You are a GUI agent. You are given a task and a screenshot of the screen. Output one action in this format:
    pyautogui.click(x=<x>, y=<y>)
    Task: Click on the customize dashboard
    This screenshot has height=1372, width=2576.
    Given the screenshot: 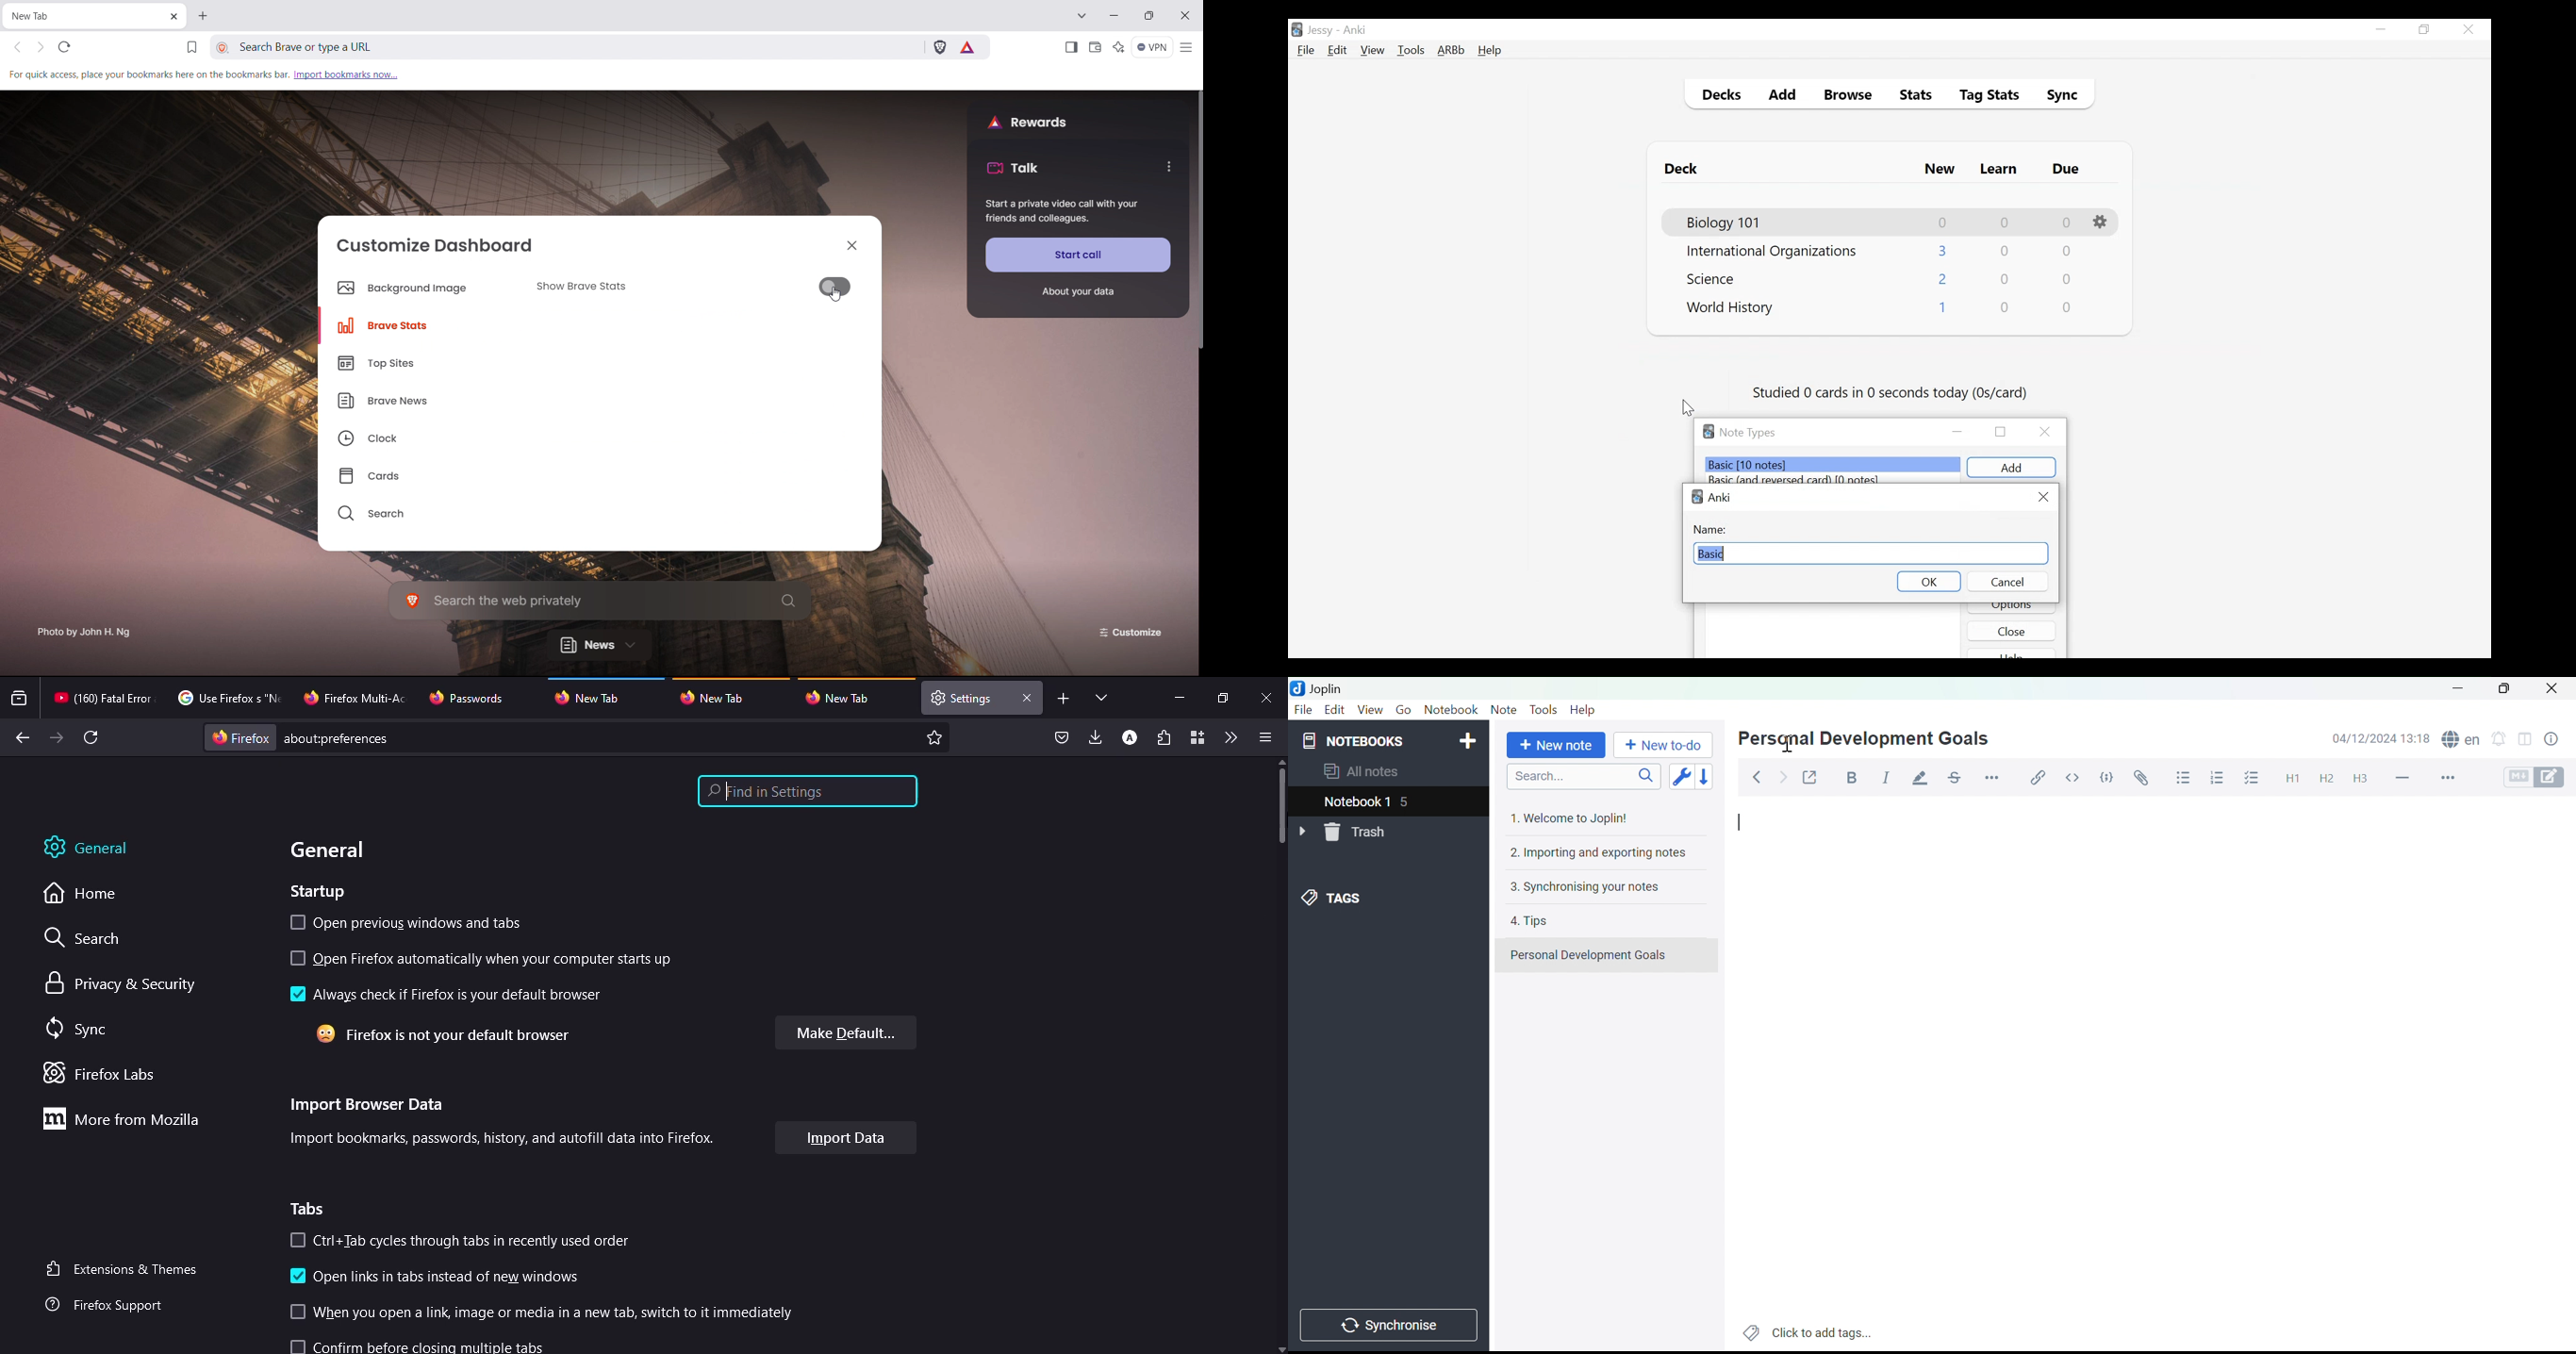 What is the action you would take?
    pyautogui.click(x=436, y=244)
    